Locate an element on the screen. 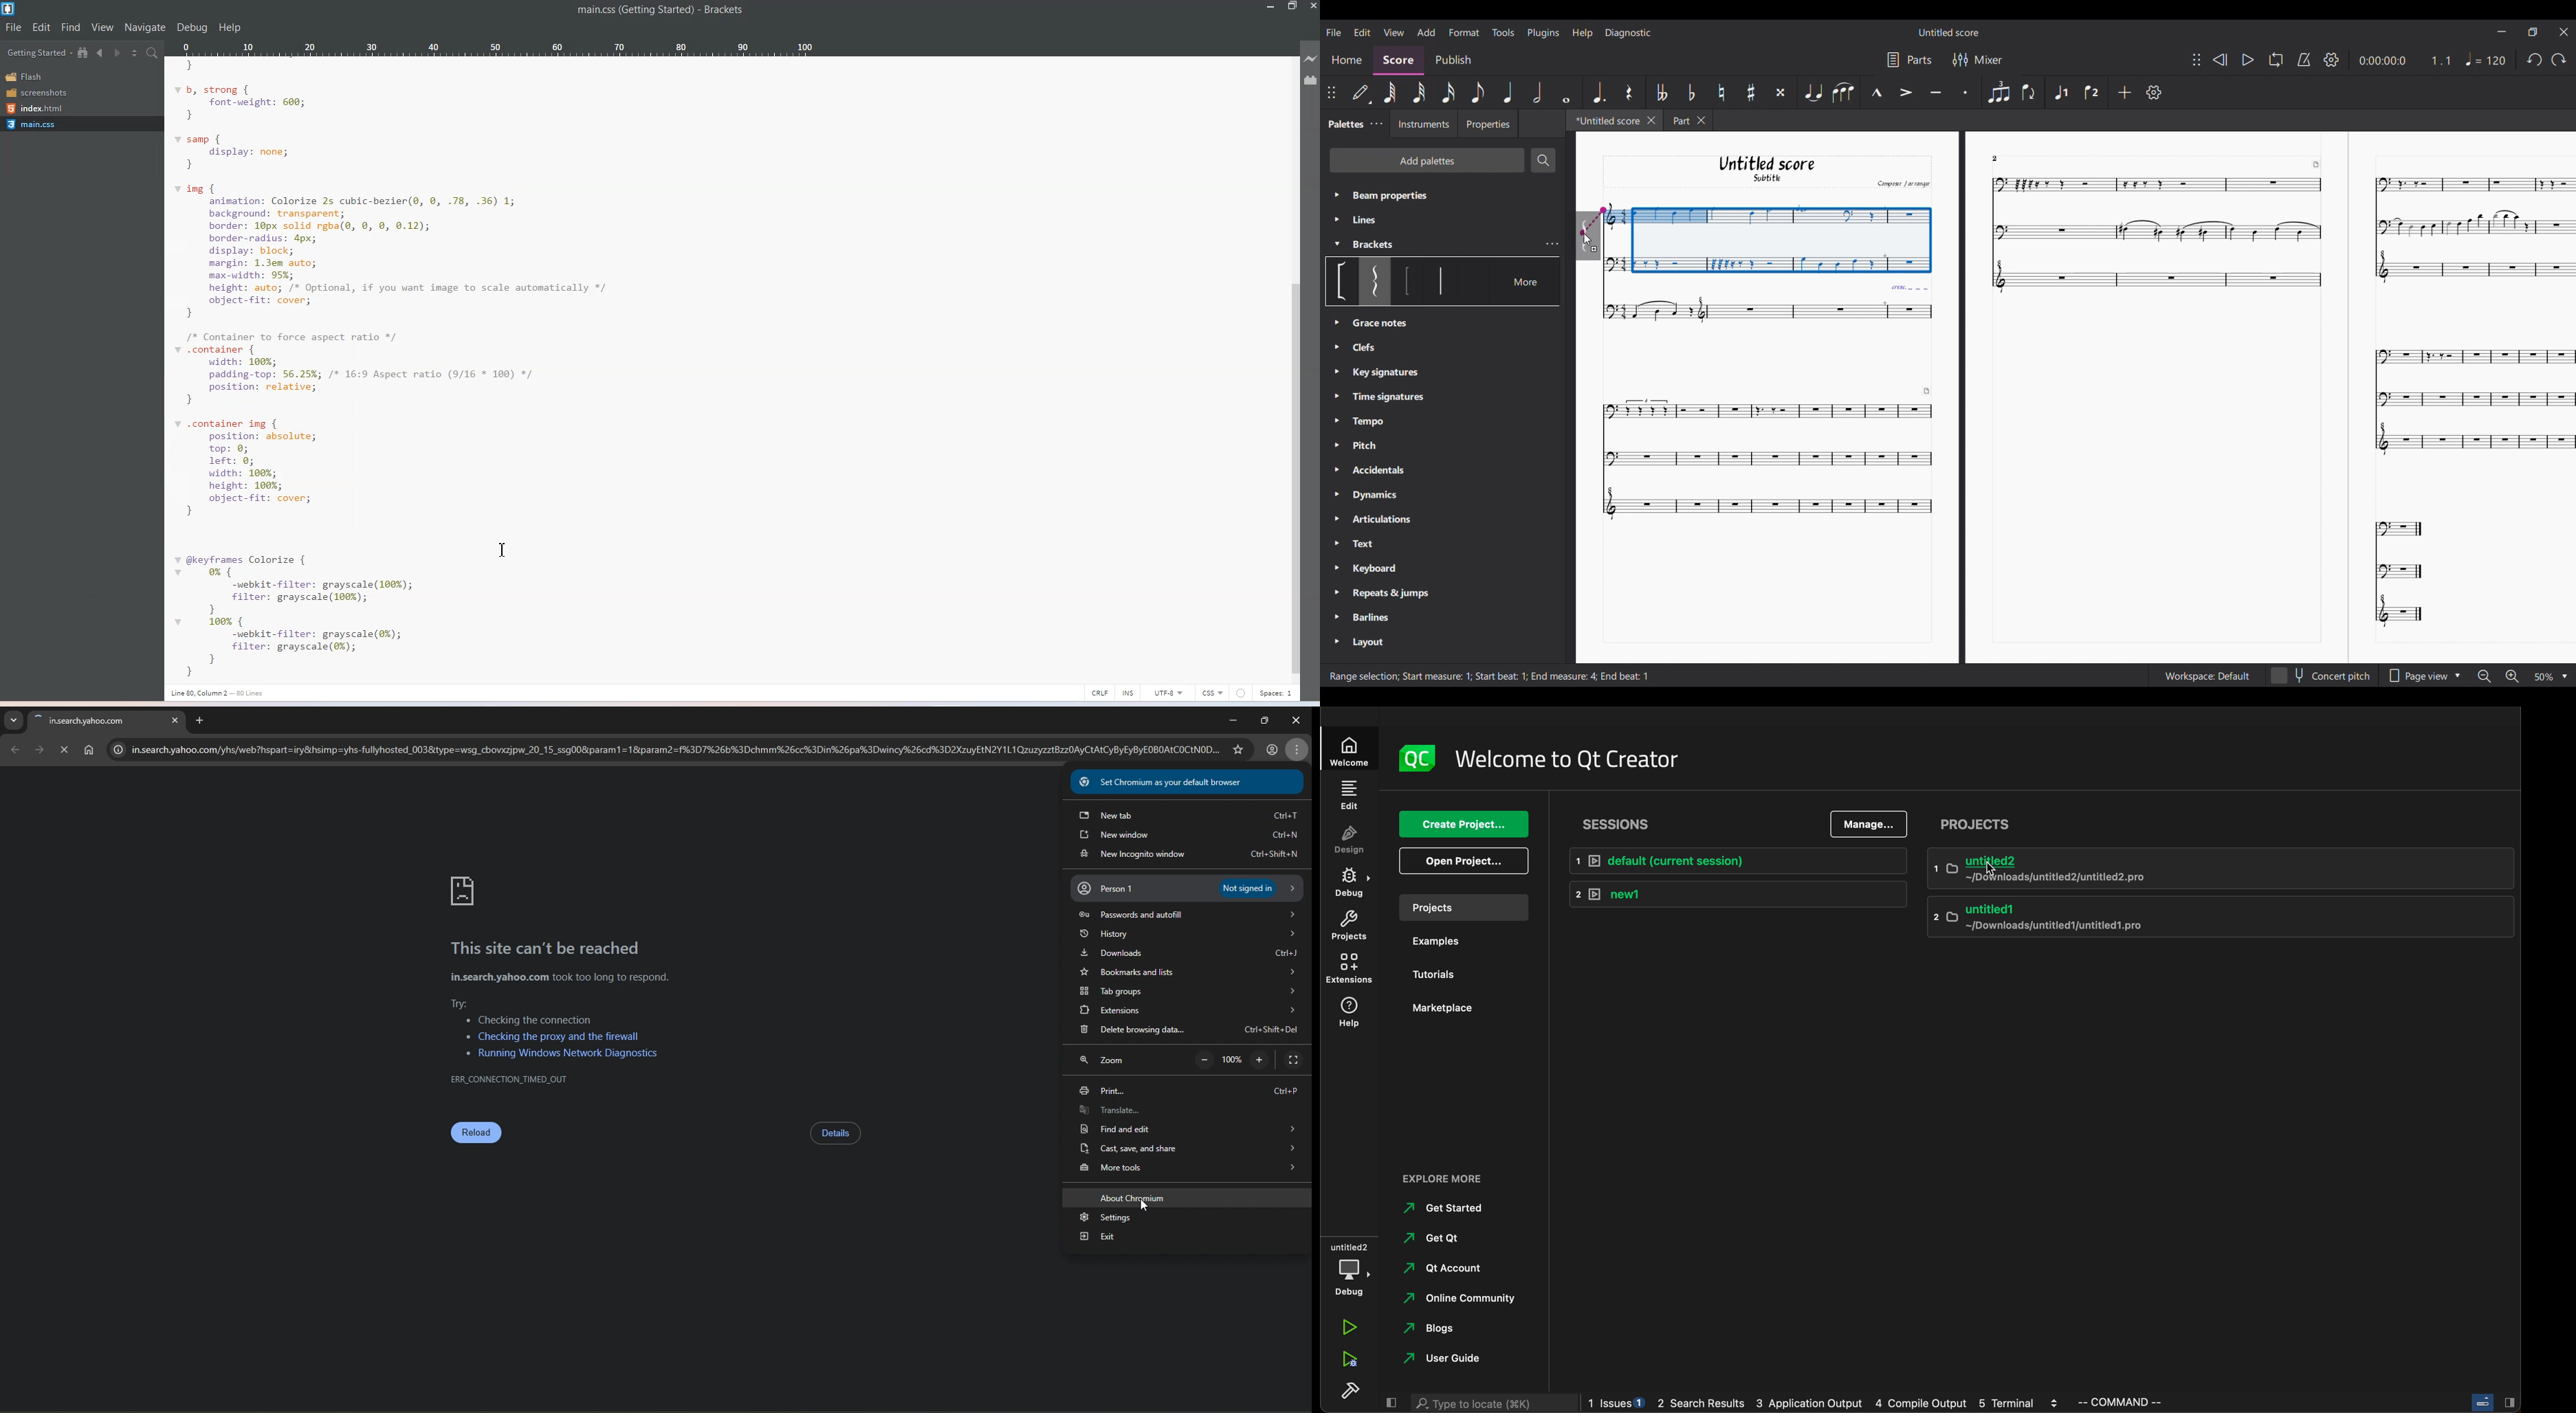   is located at coordinates (1336, 546).